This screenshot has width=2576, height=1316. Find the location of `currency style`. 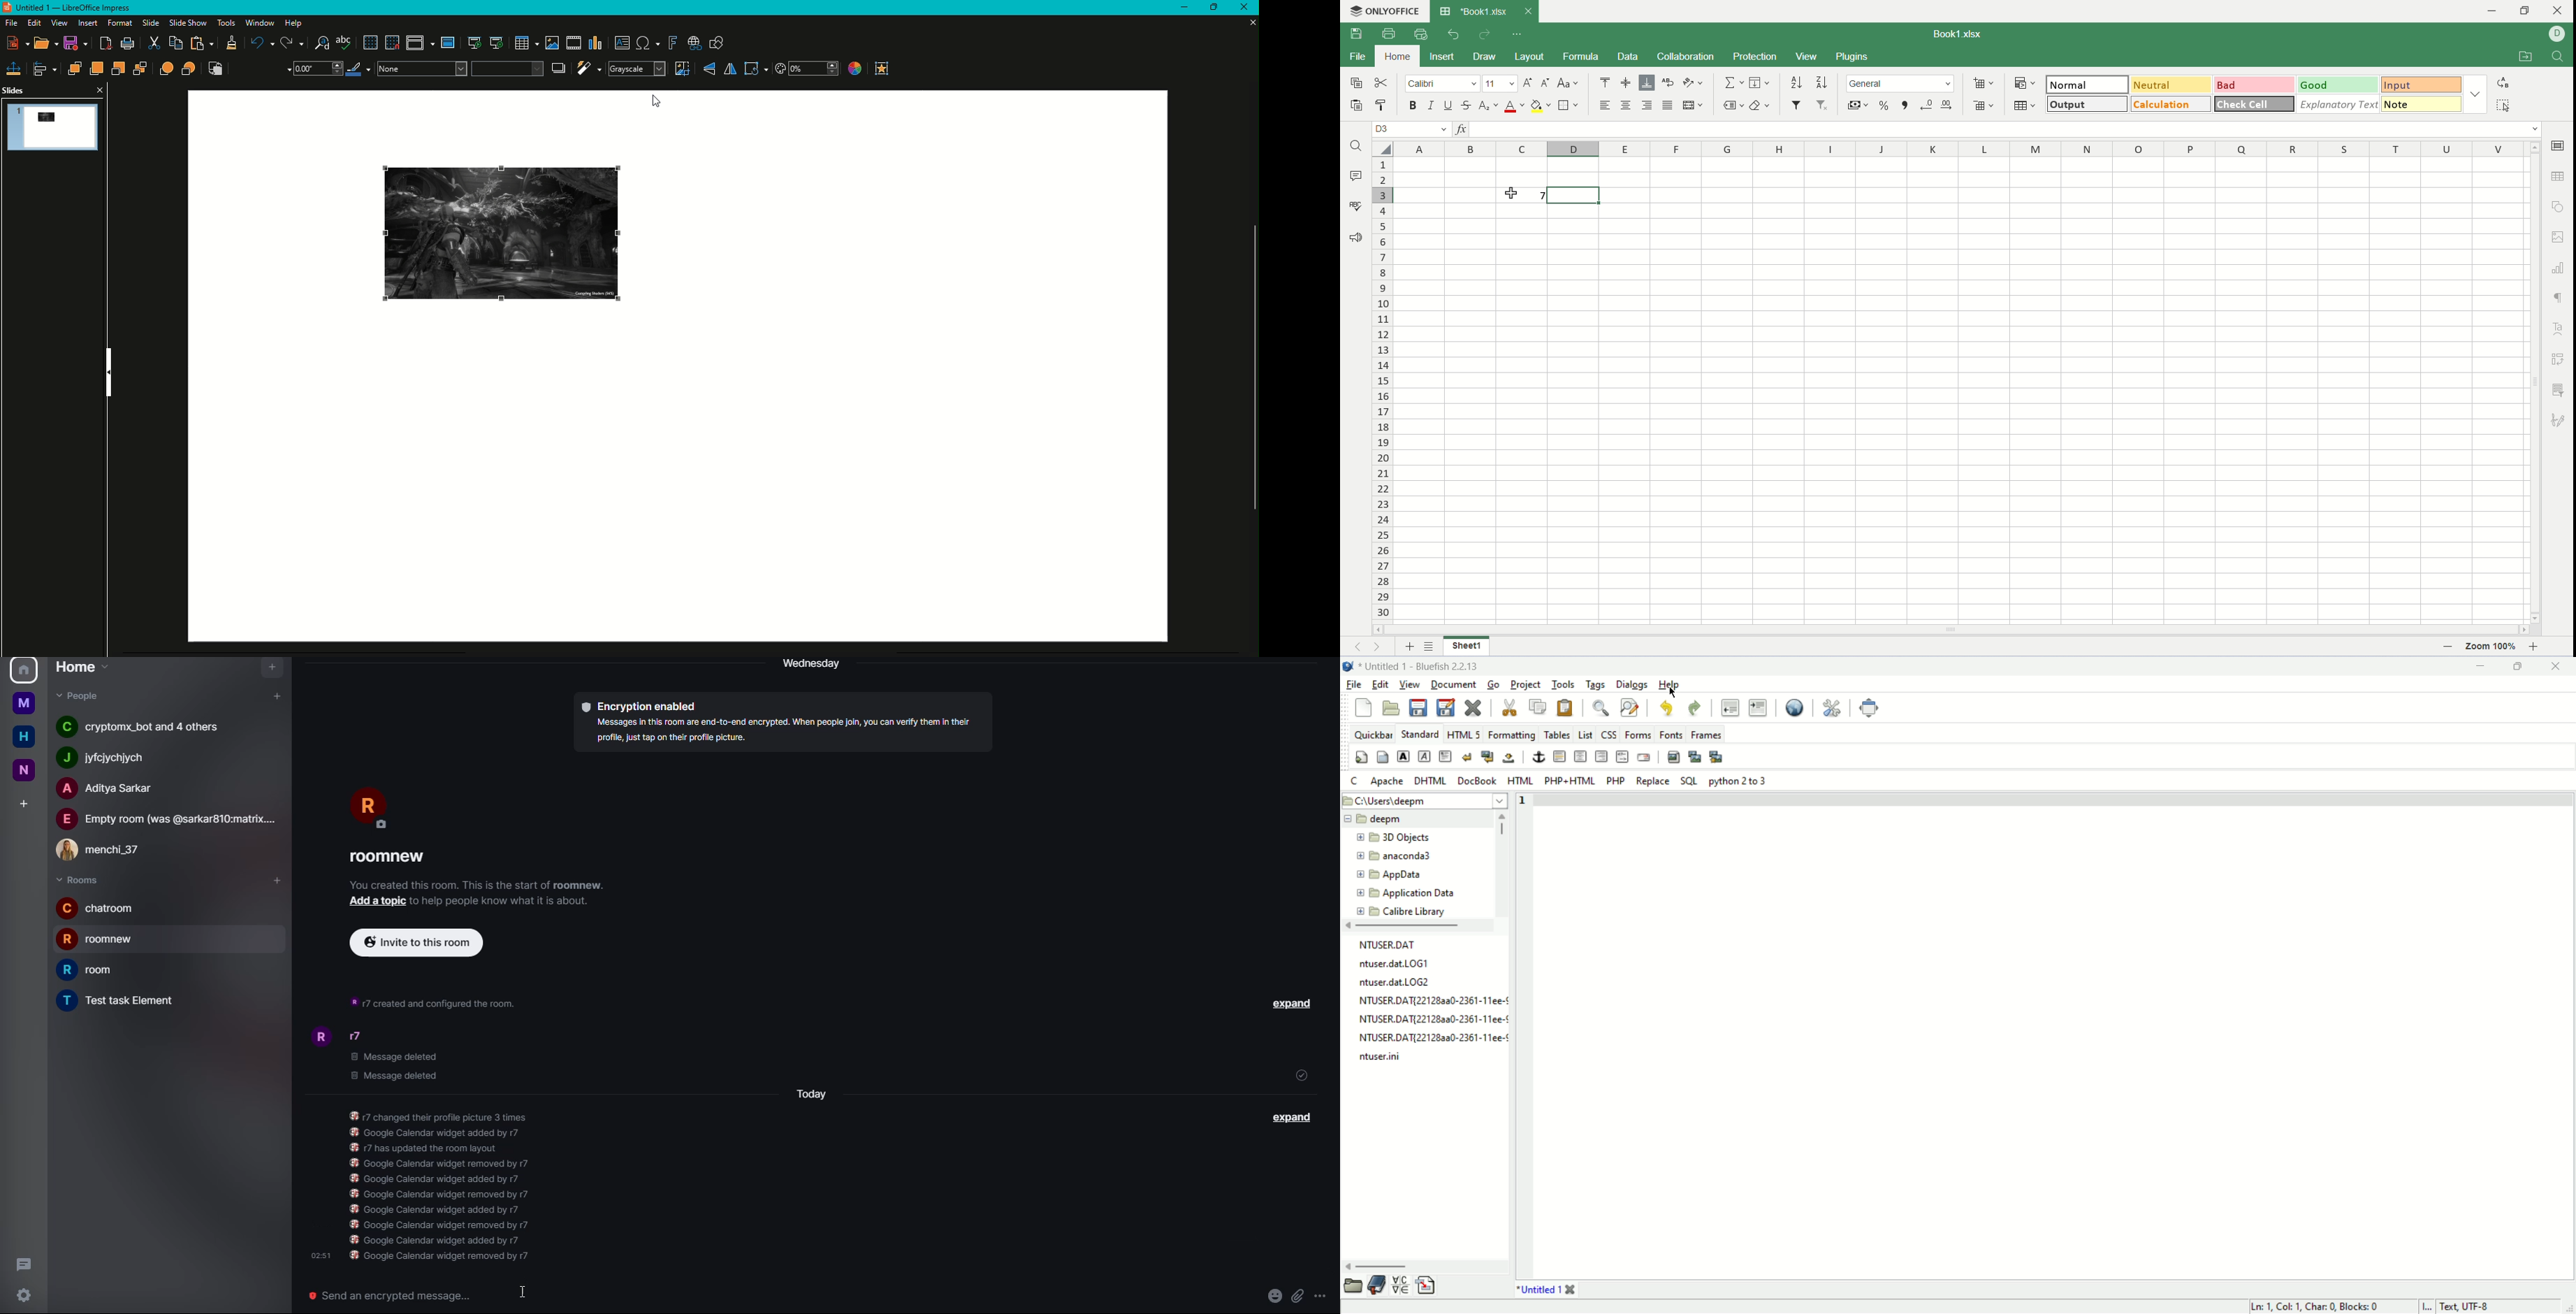

currency style is located at coordinates (1862, 104).